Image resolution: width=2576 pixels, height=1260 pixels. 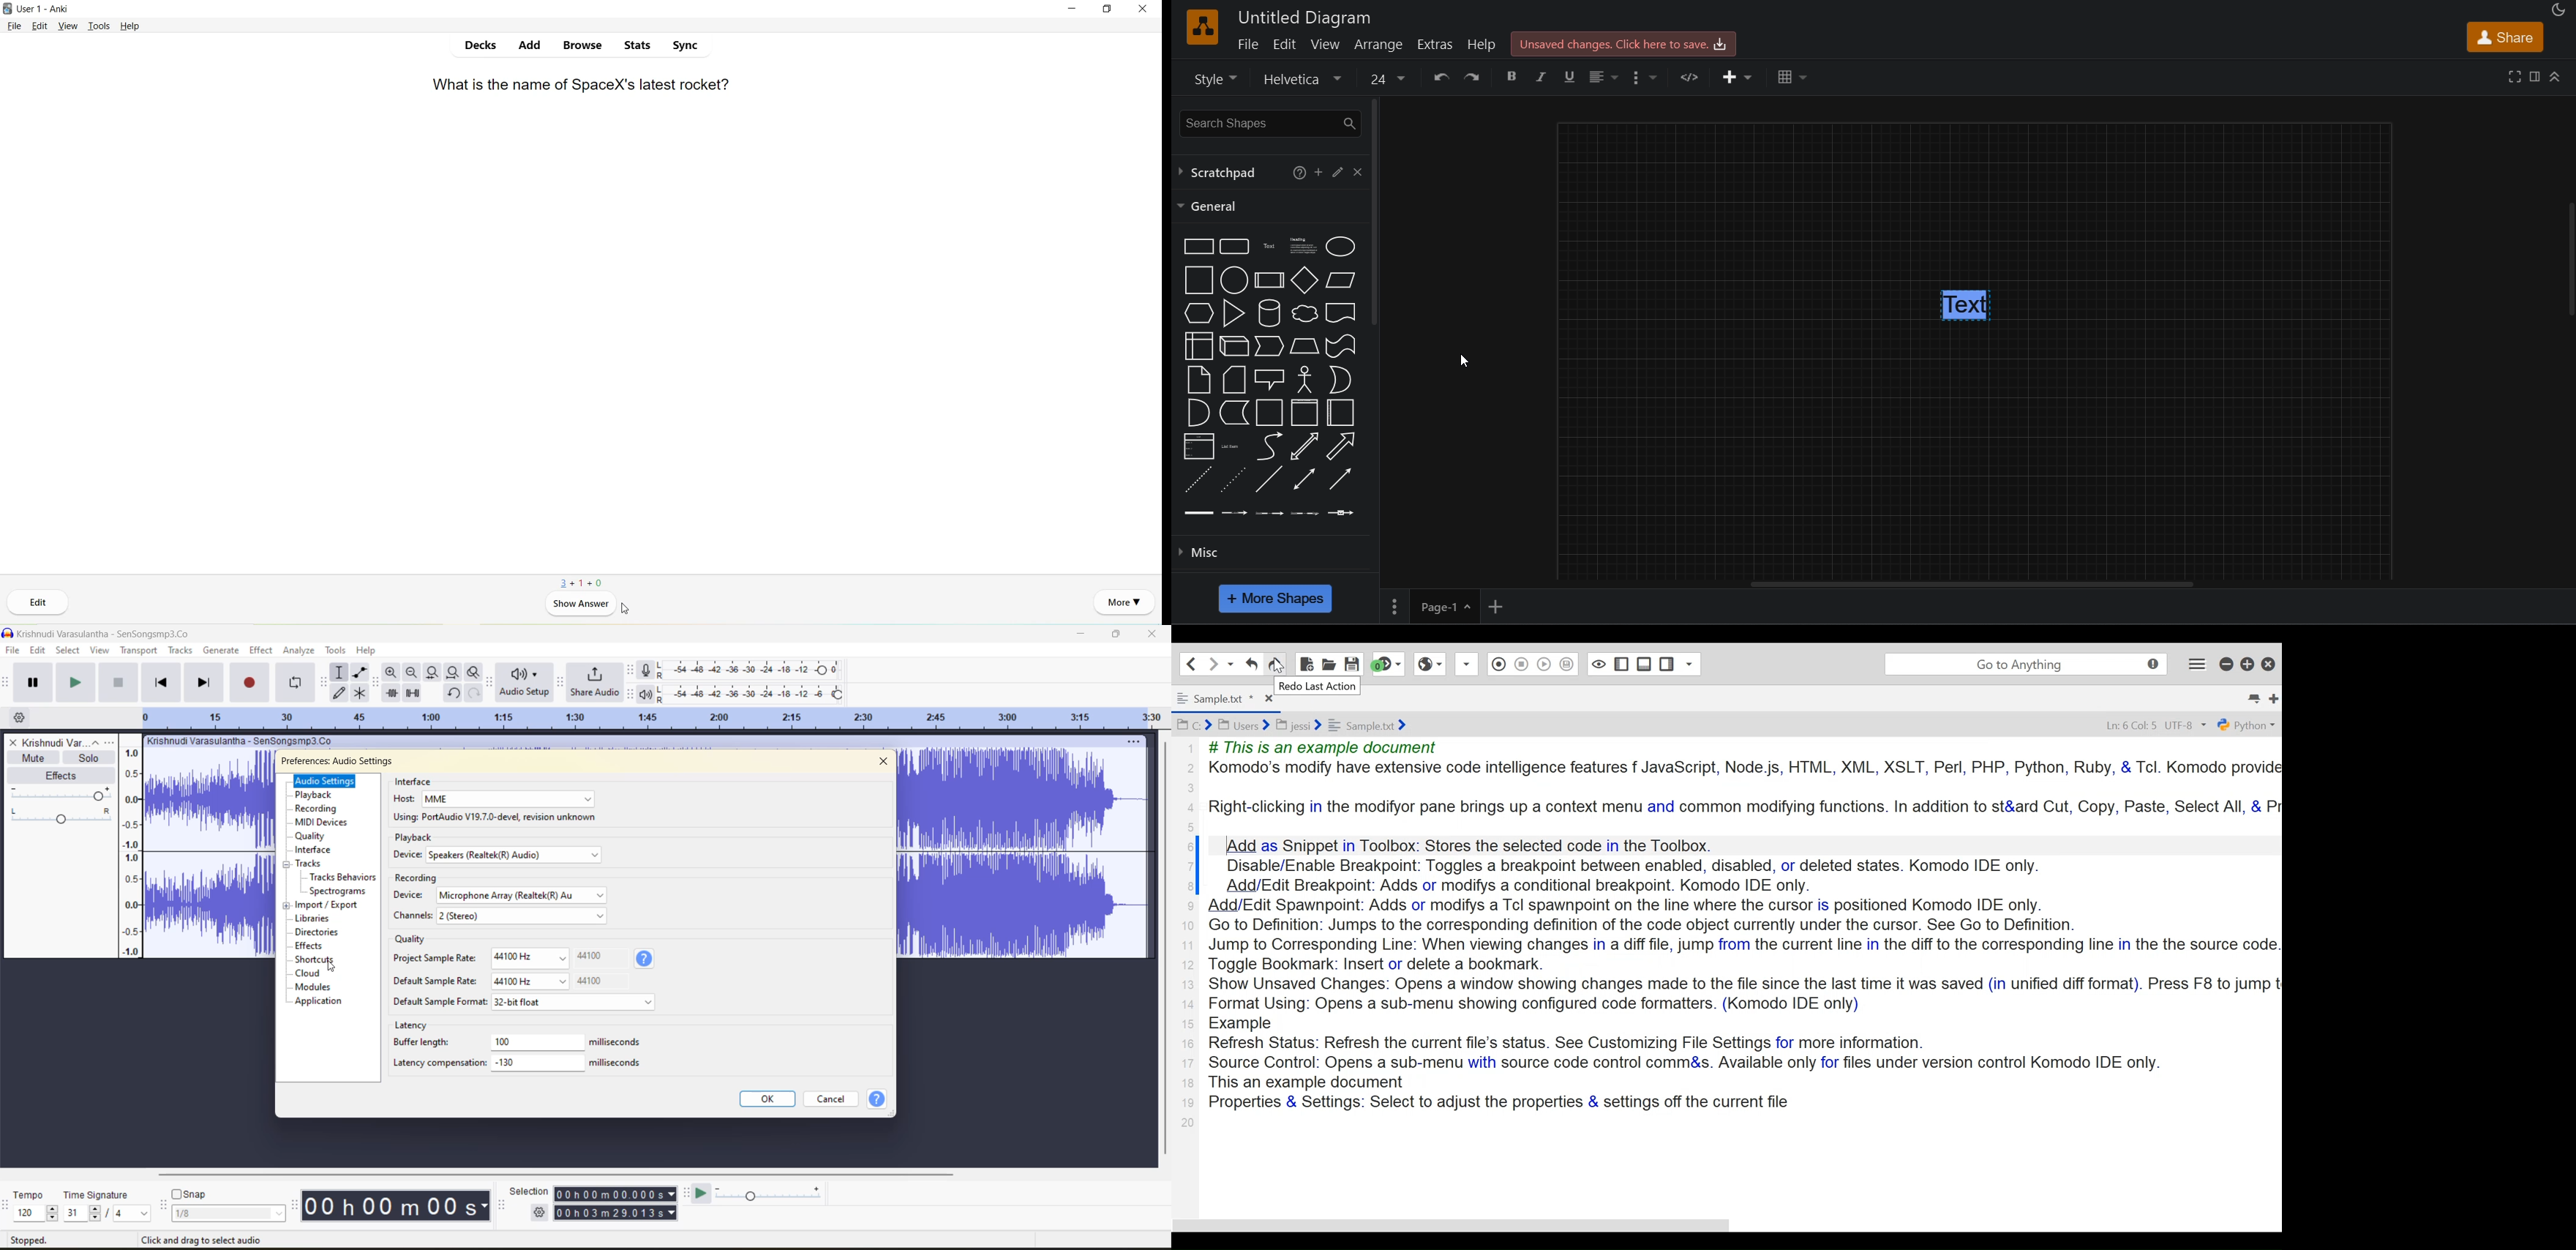 What do you see at coordinates (1106, 10) in the screenshot?
I see `Maximize` at bounding box center [1106, 10].